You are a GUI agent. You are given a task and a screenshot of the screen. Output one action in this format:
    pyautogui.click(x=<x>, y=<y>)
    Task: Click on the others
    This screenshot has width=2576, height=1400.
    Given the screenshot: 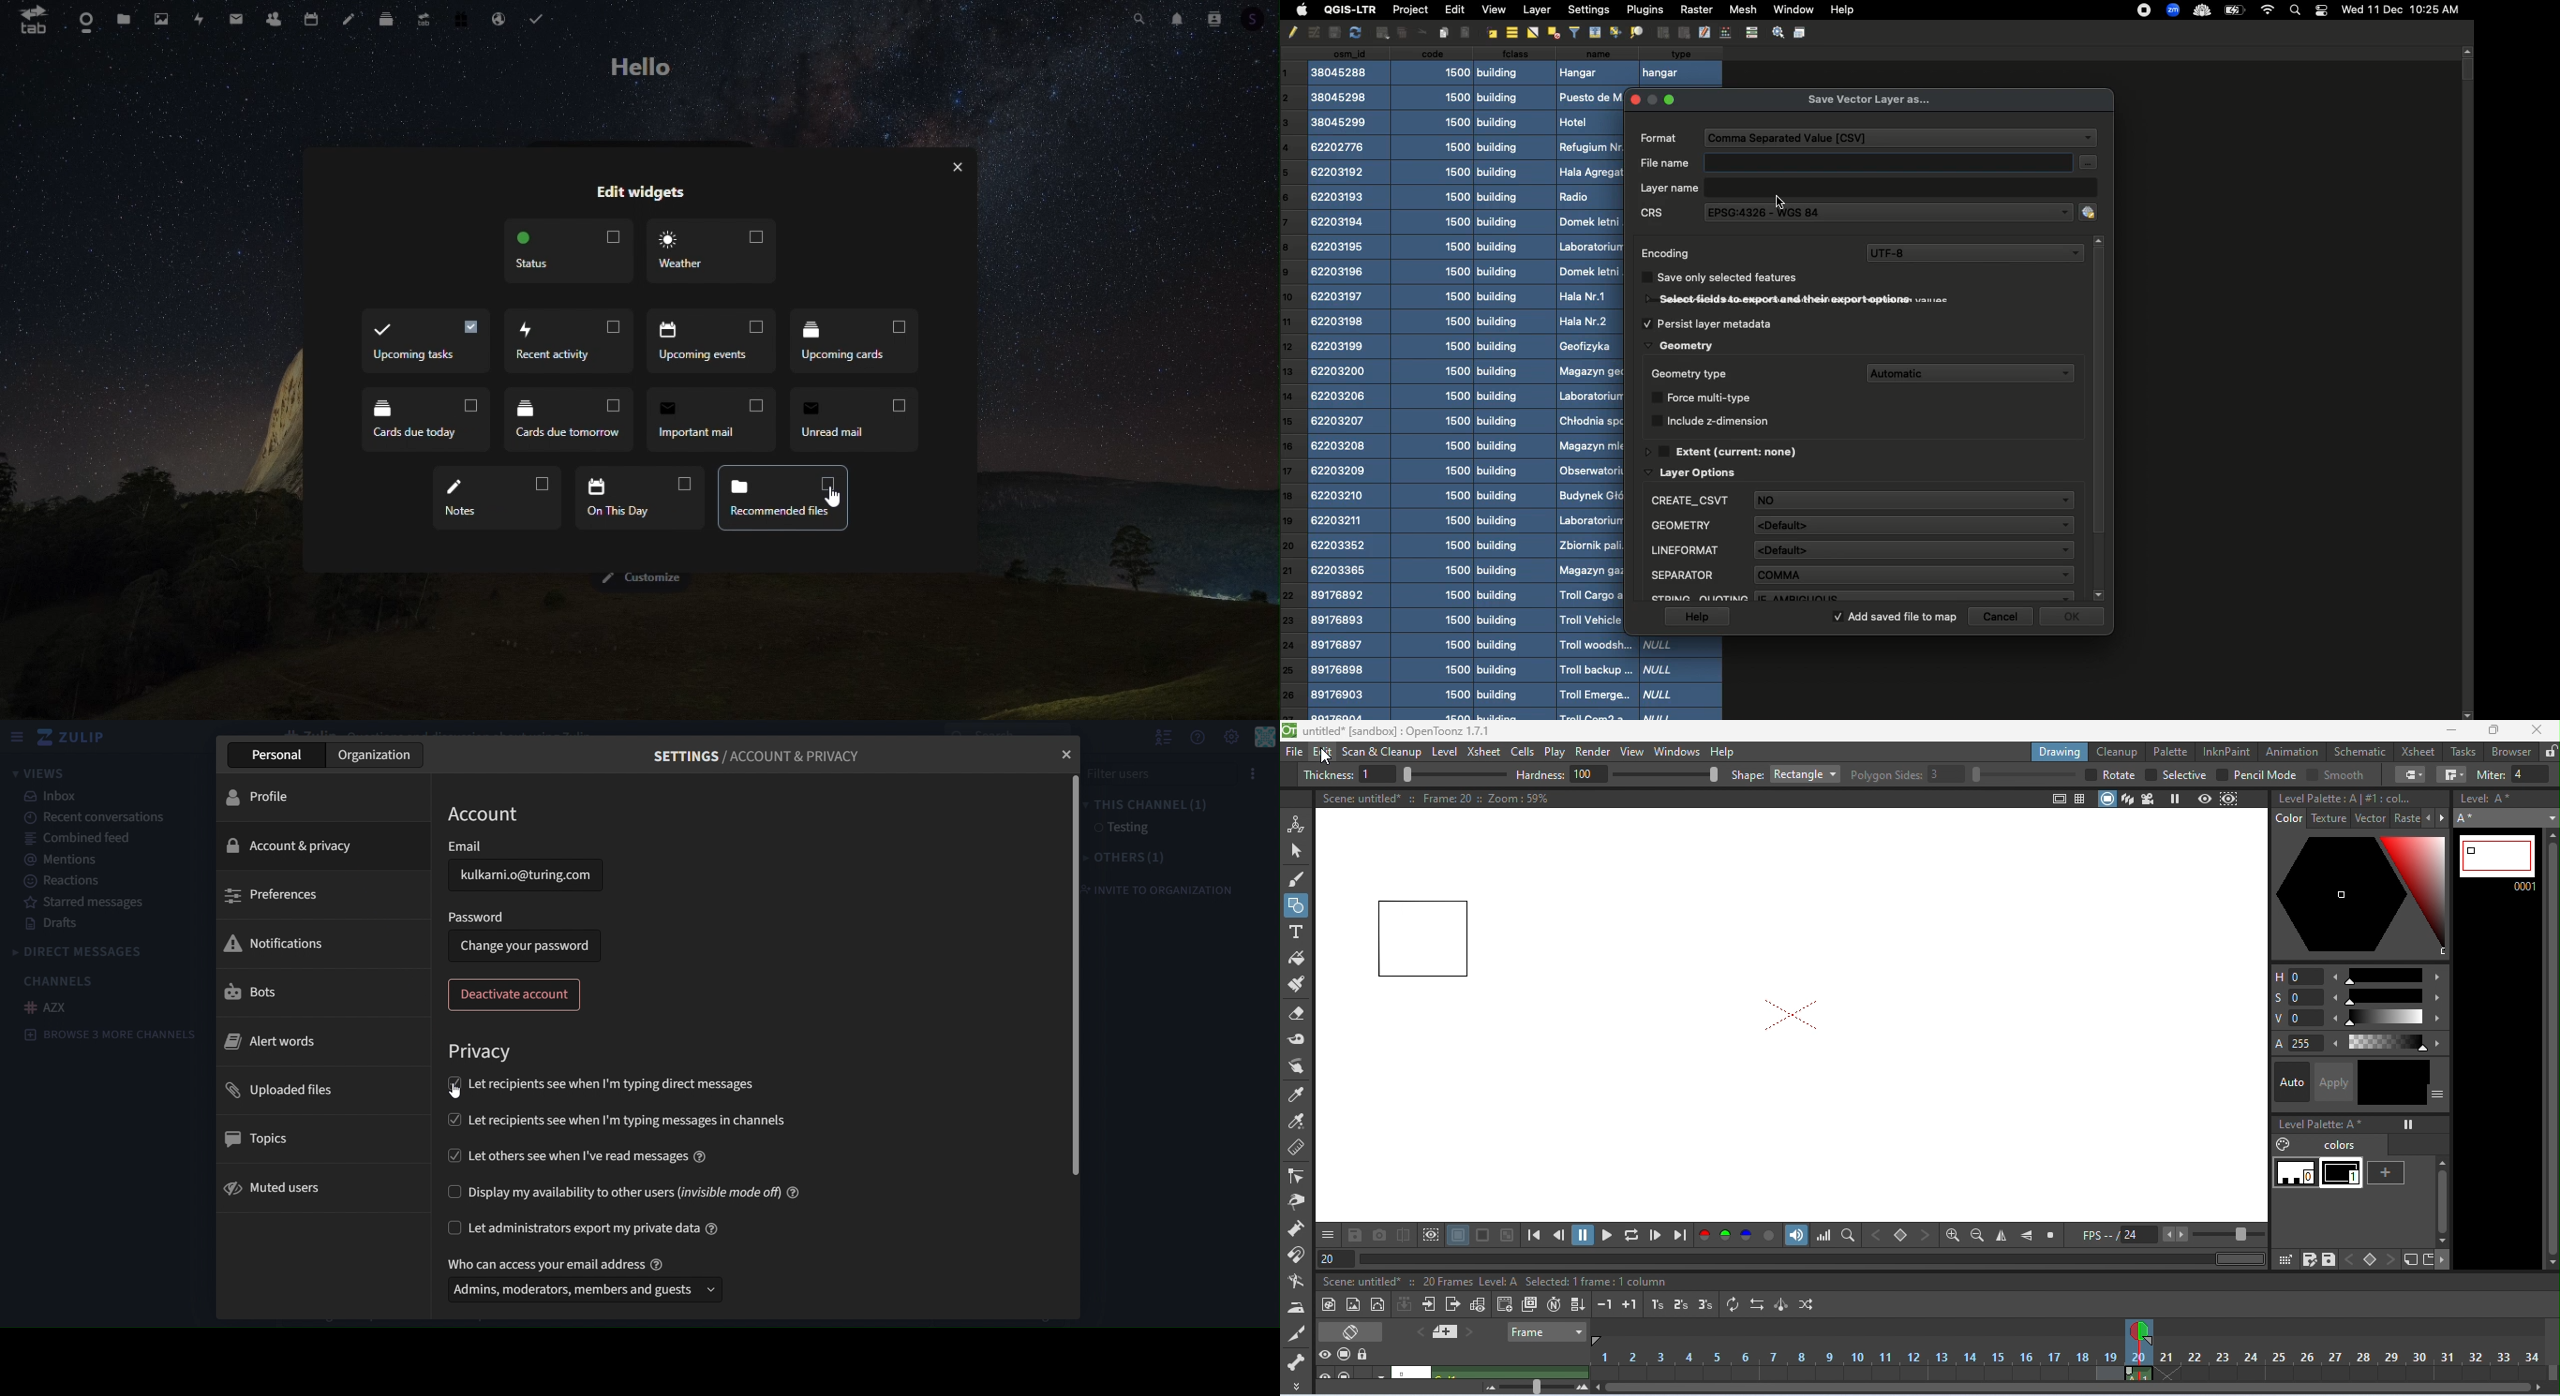 What is the action you would take?
    pyautogui.click(x=1130, y=860)
    